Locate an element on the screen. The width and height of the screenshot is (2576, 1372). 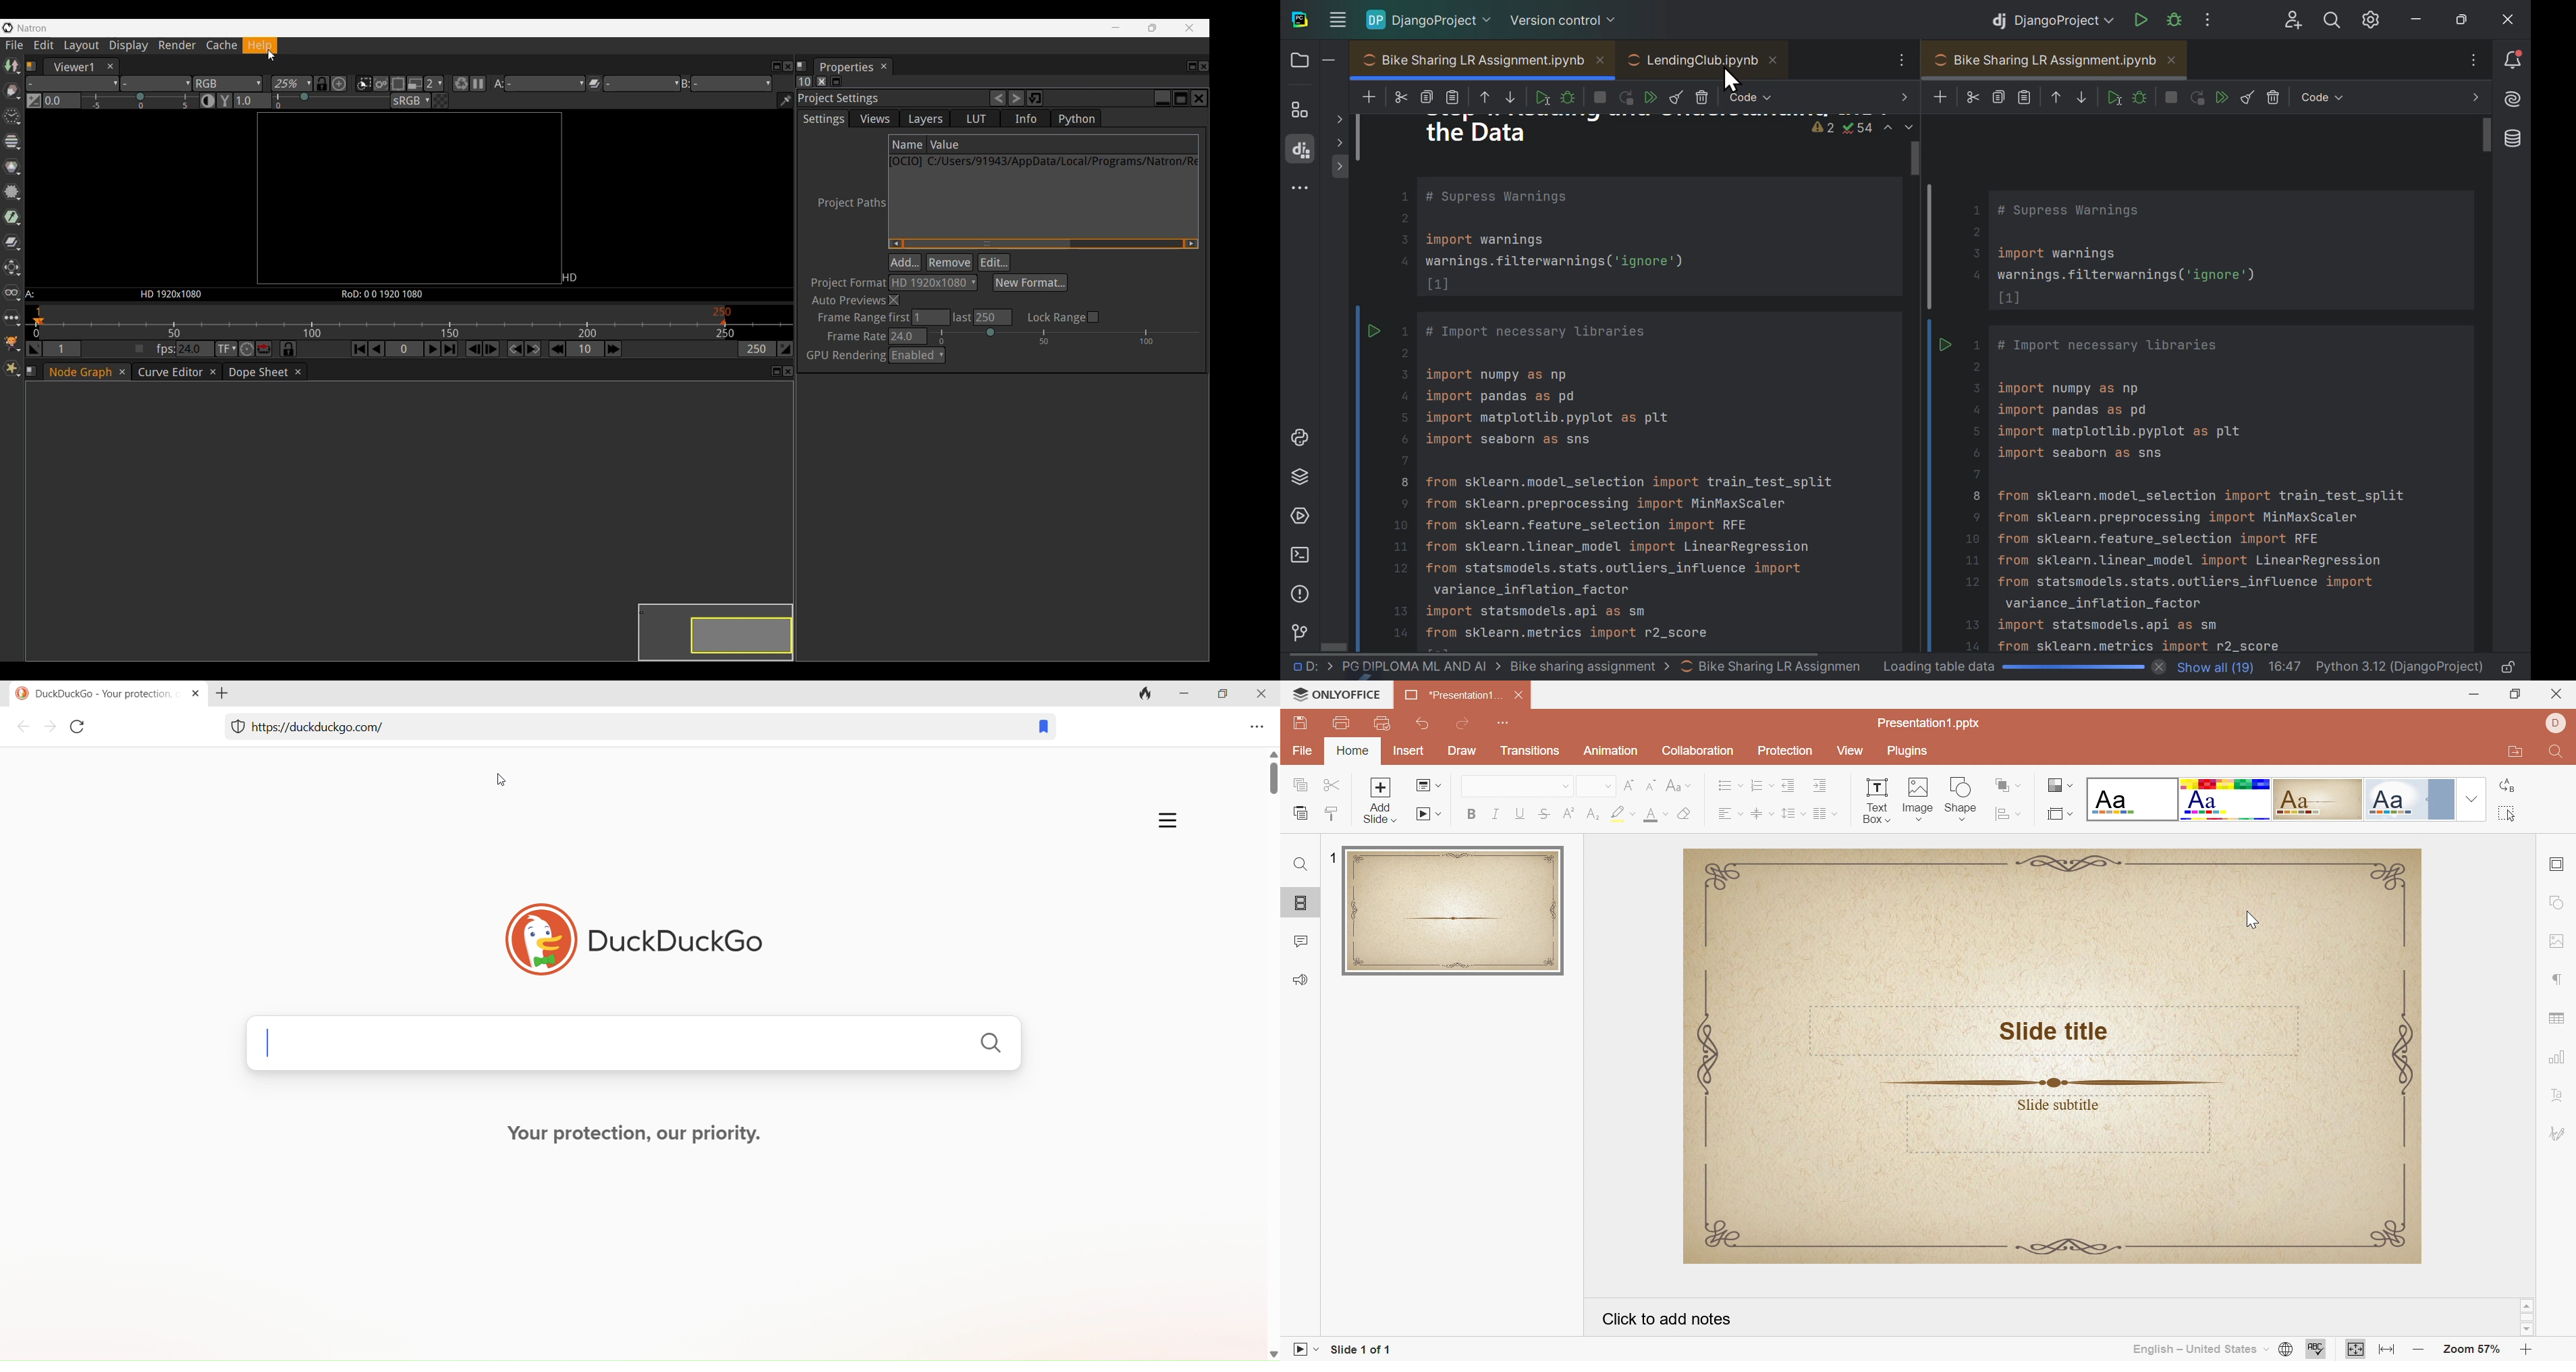
Align Text to Middle is located at coordinates (1759, 813).